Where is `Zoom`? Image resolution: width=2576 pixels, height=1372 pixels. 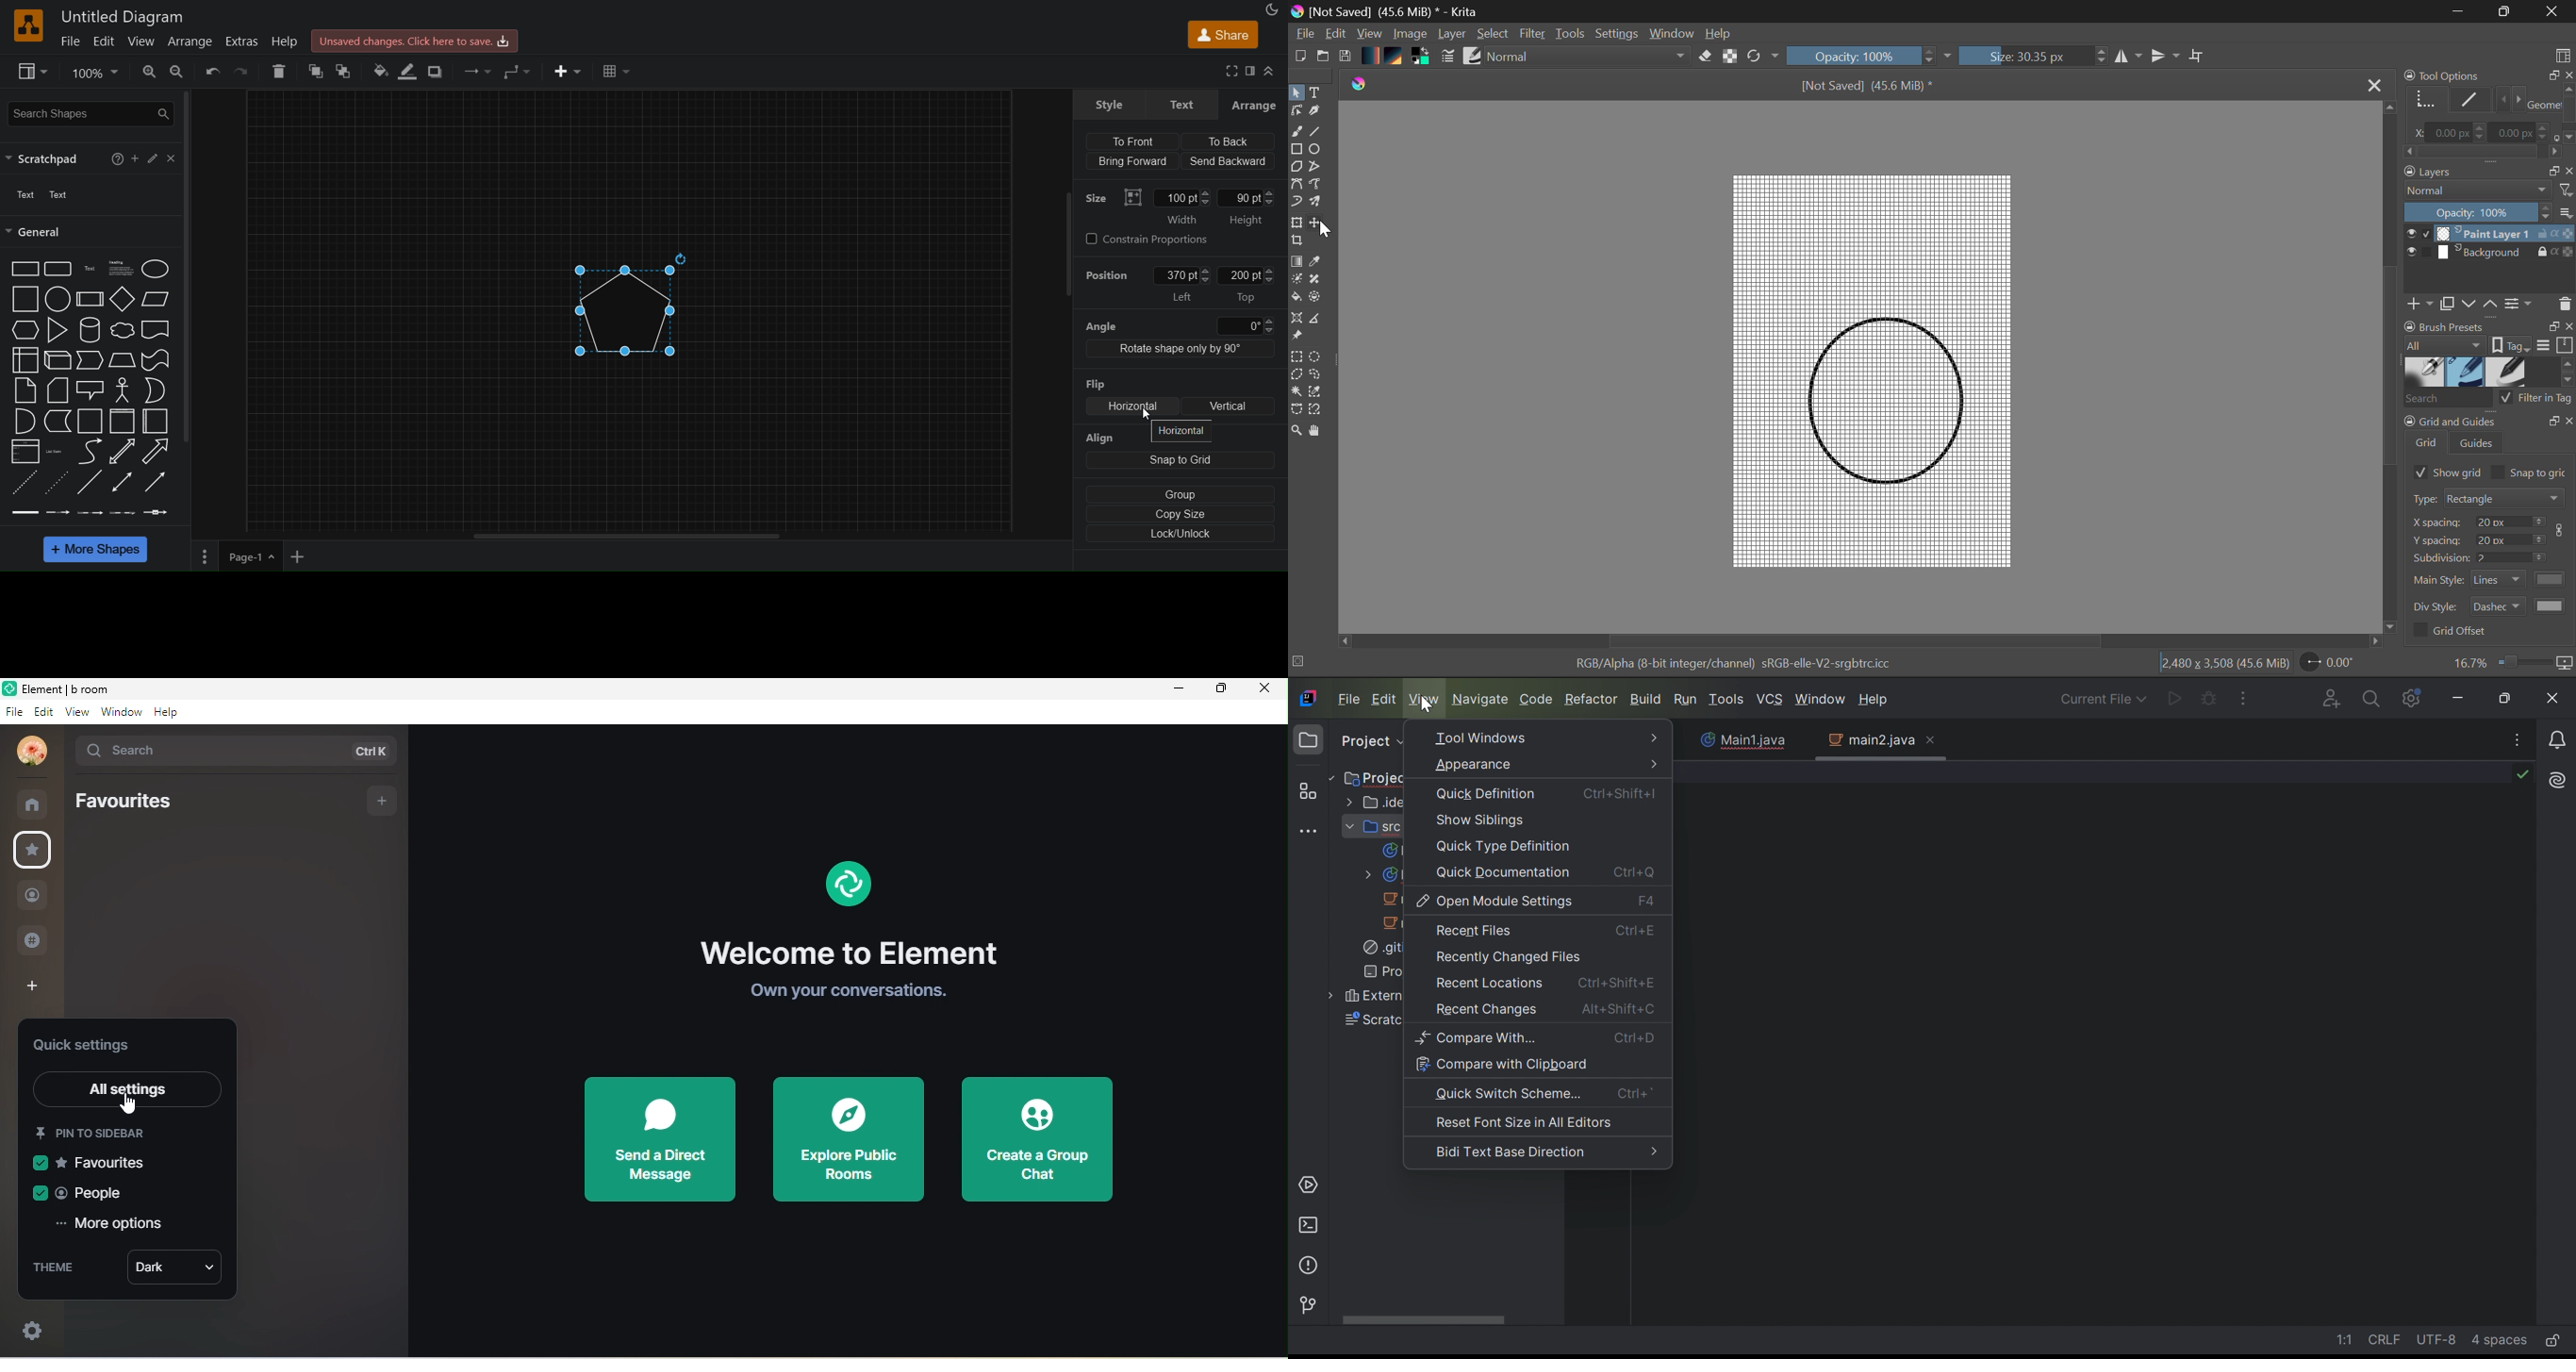
Zoom is located at coordinates (2512, 664).